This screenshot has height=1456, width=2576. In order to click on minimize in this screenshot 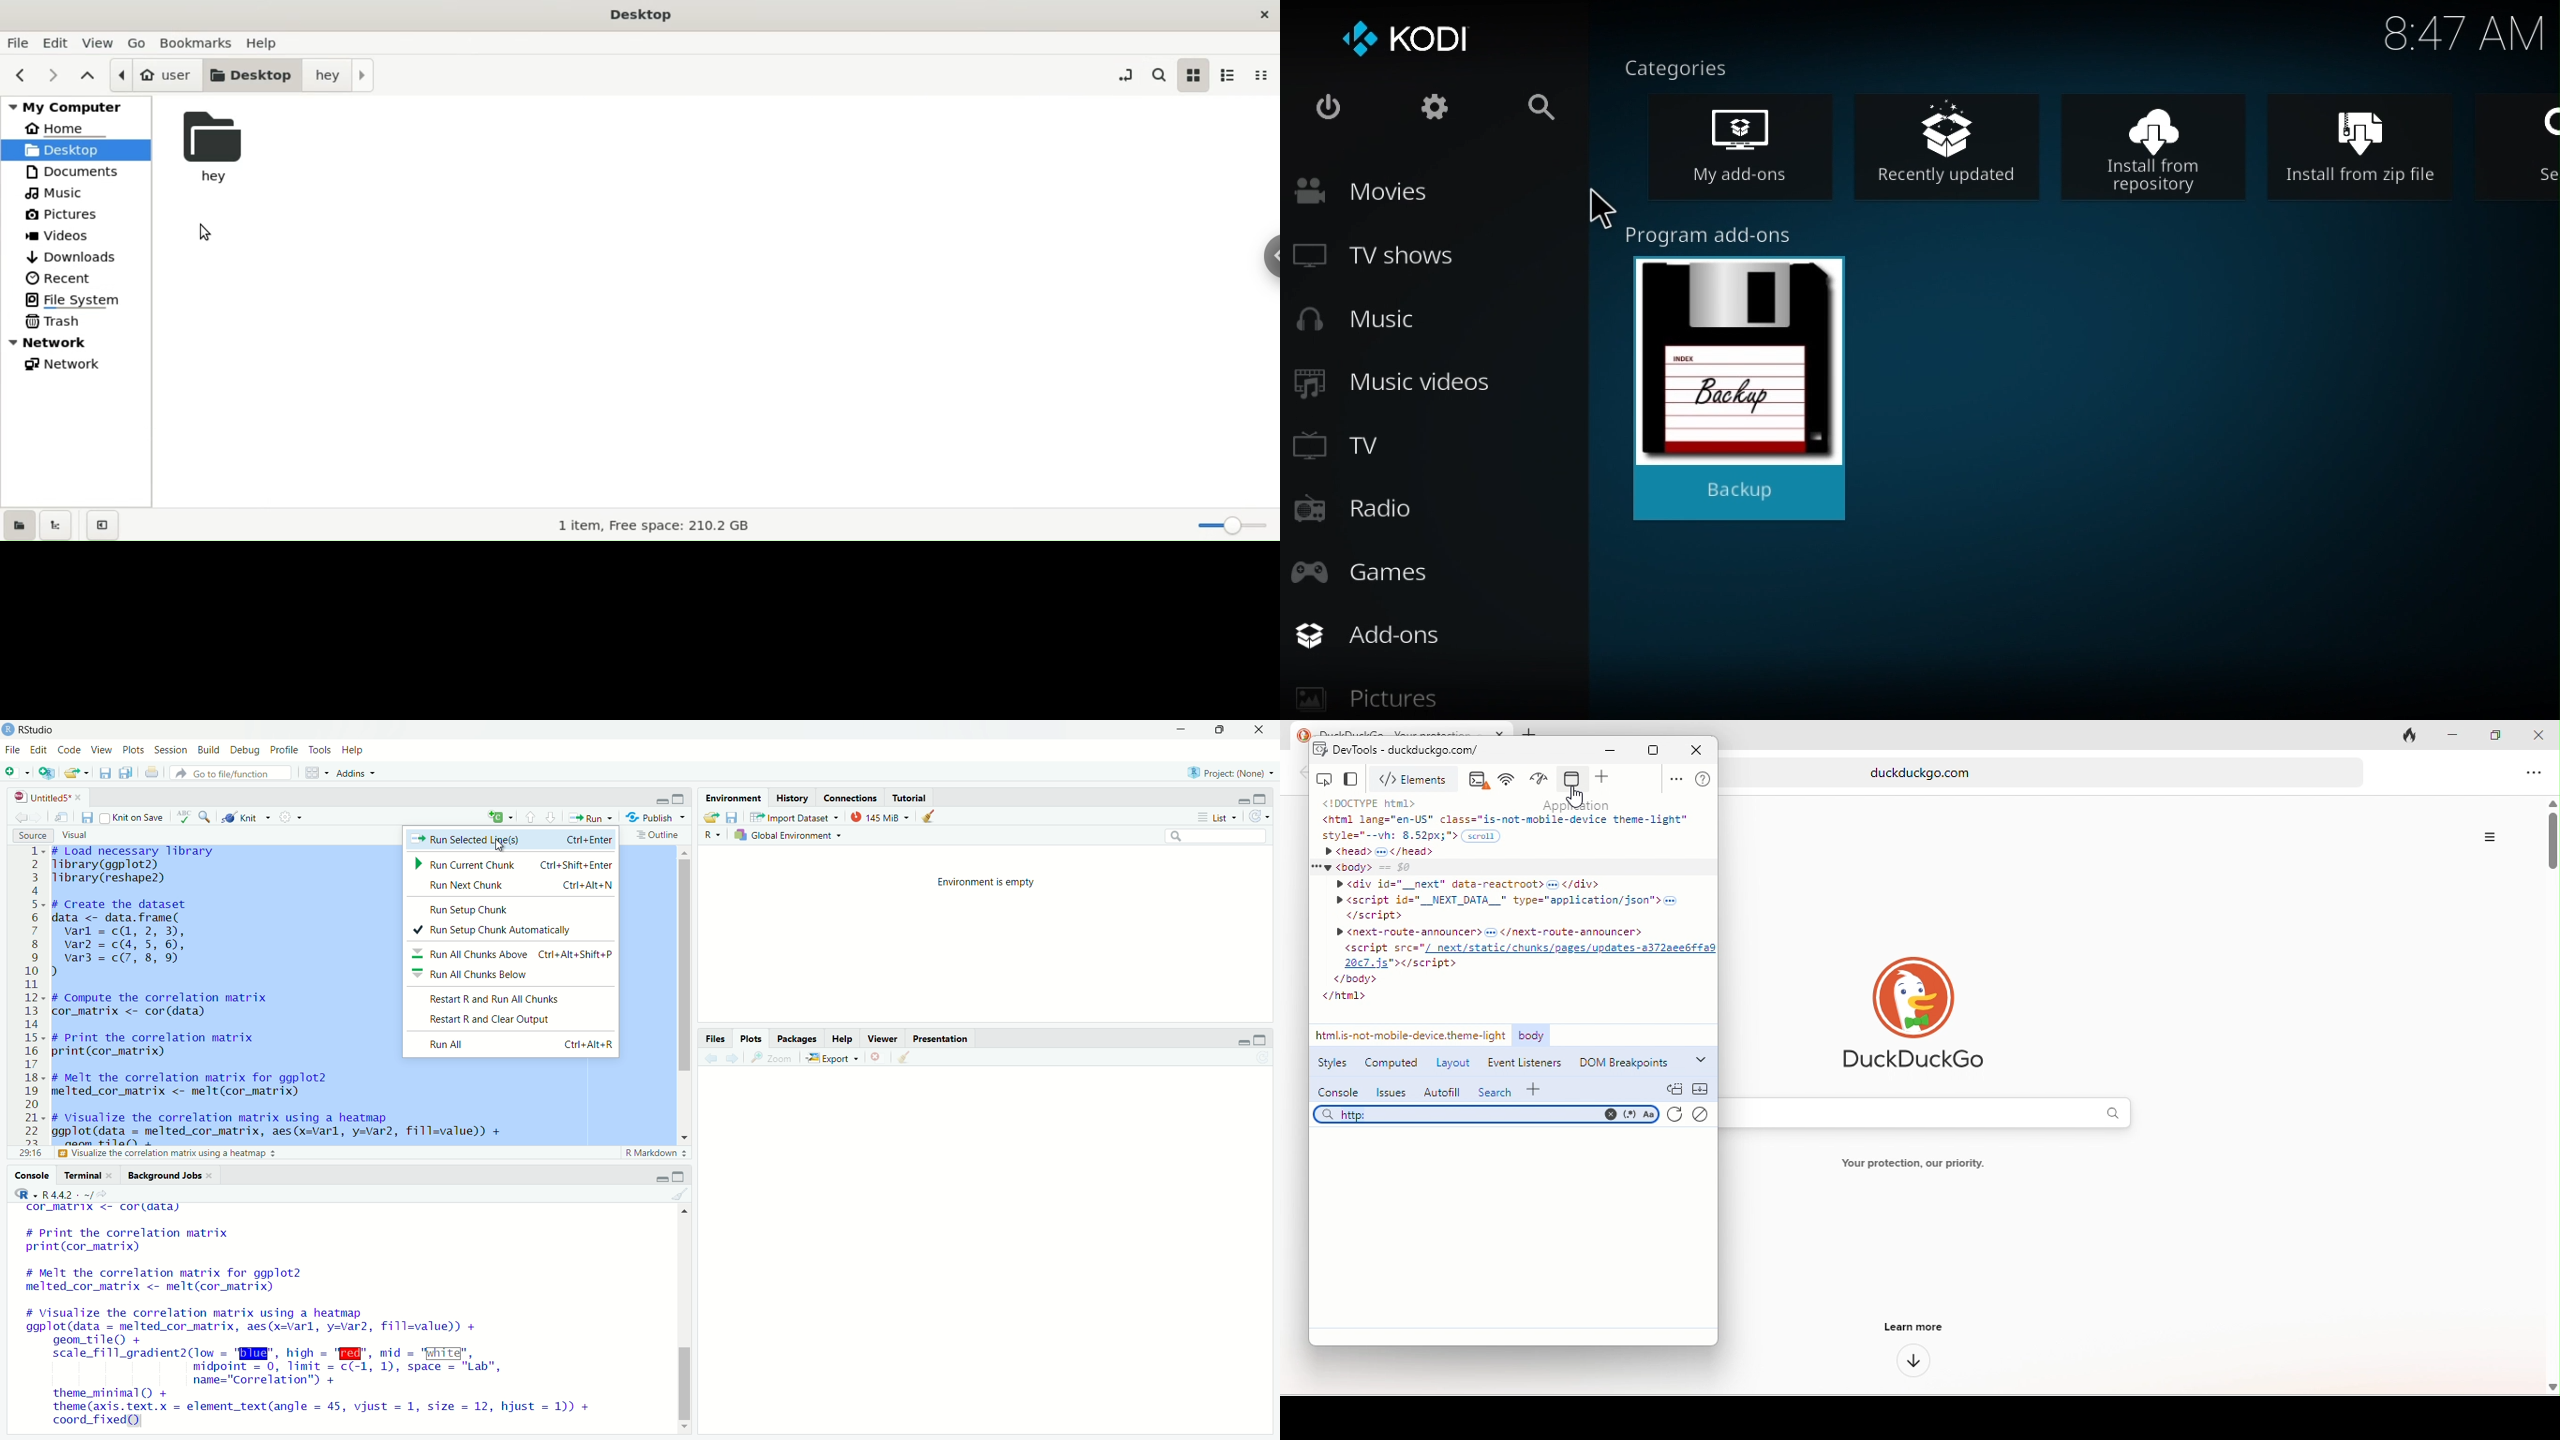, I will do `click(663, 797)`.